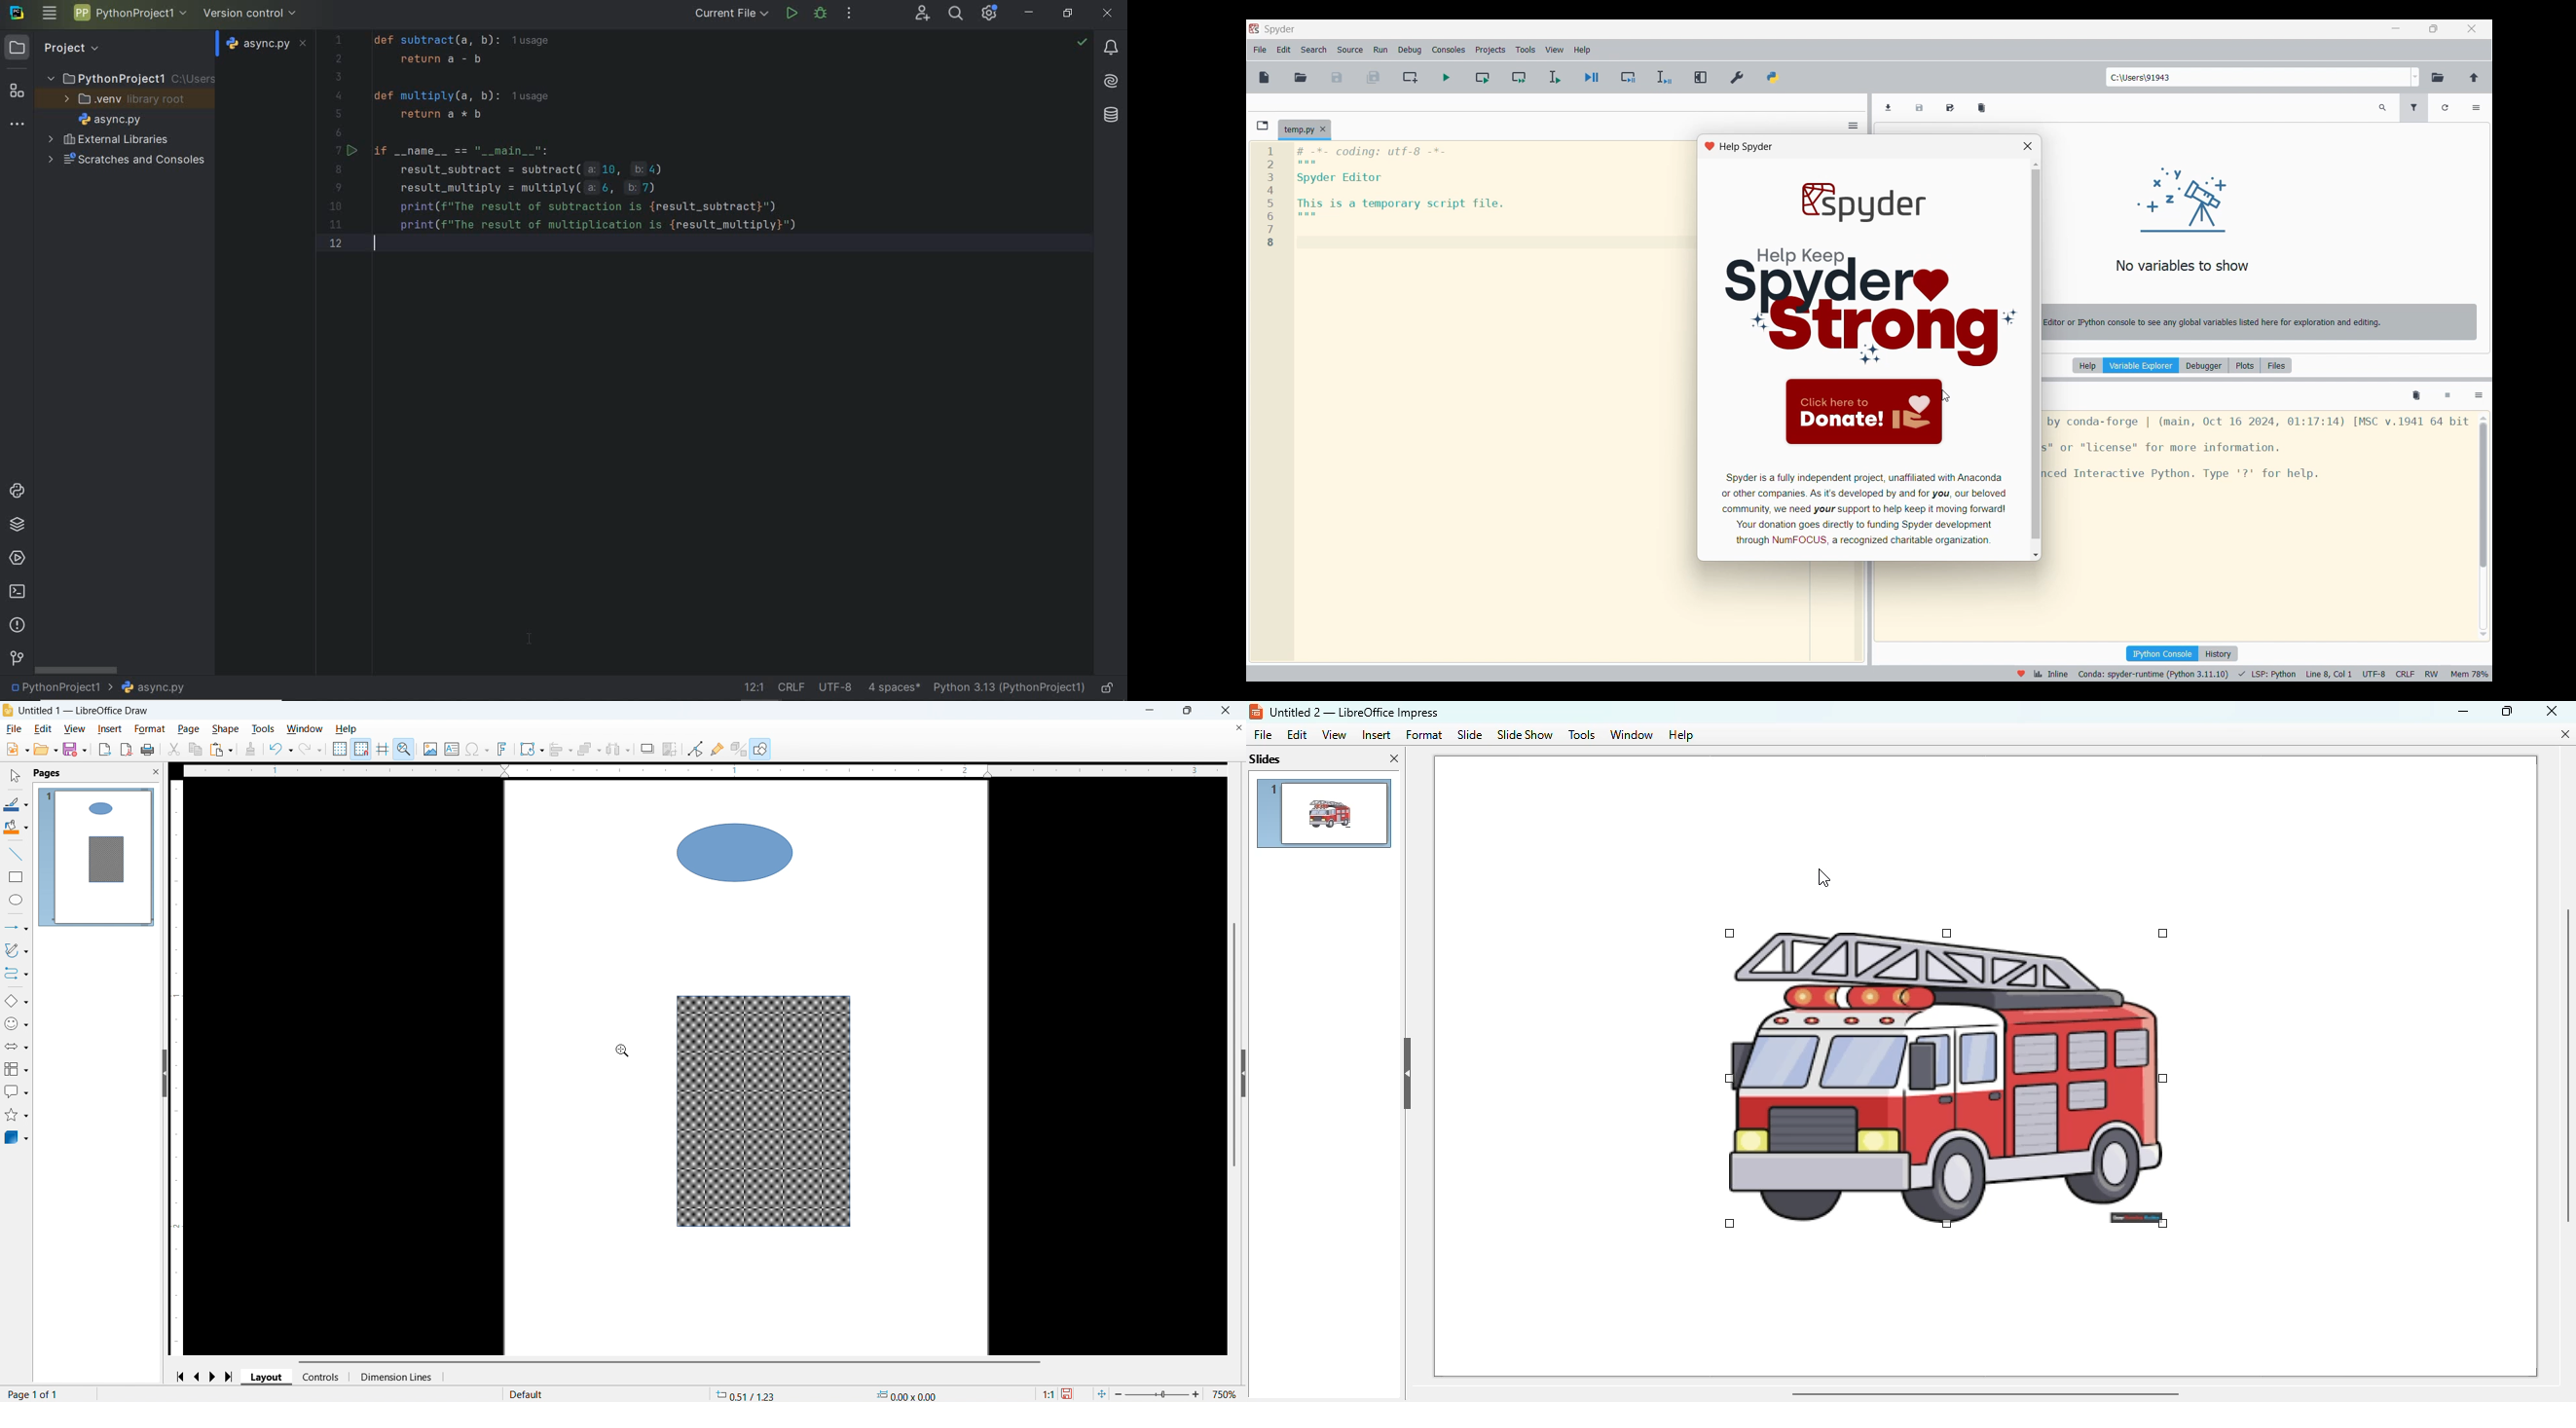 The height and width of the screenshot is (1428, 2576). I want to click on Page number , so click(34, 1395).